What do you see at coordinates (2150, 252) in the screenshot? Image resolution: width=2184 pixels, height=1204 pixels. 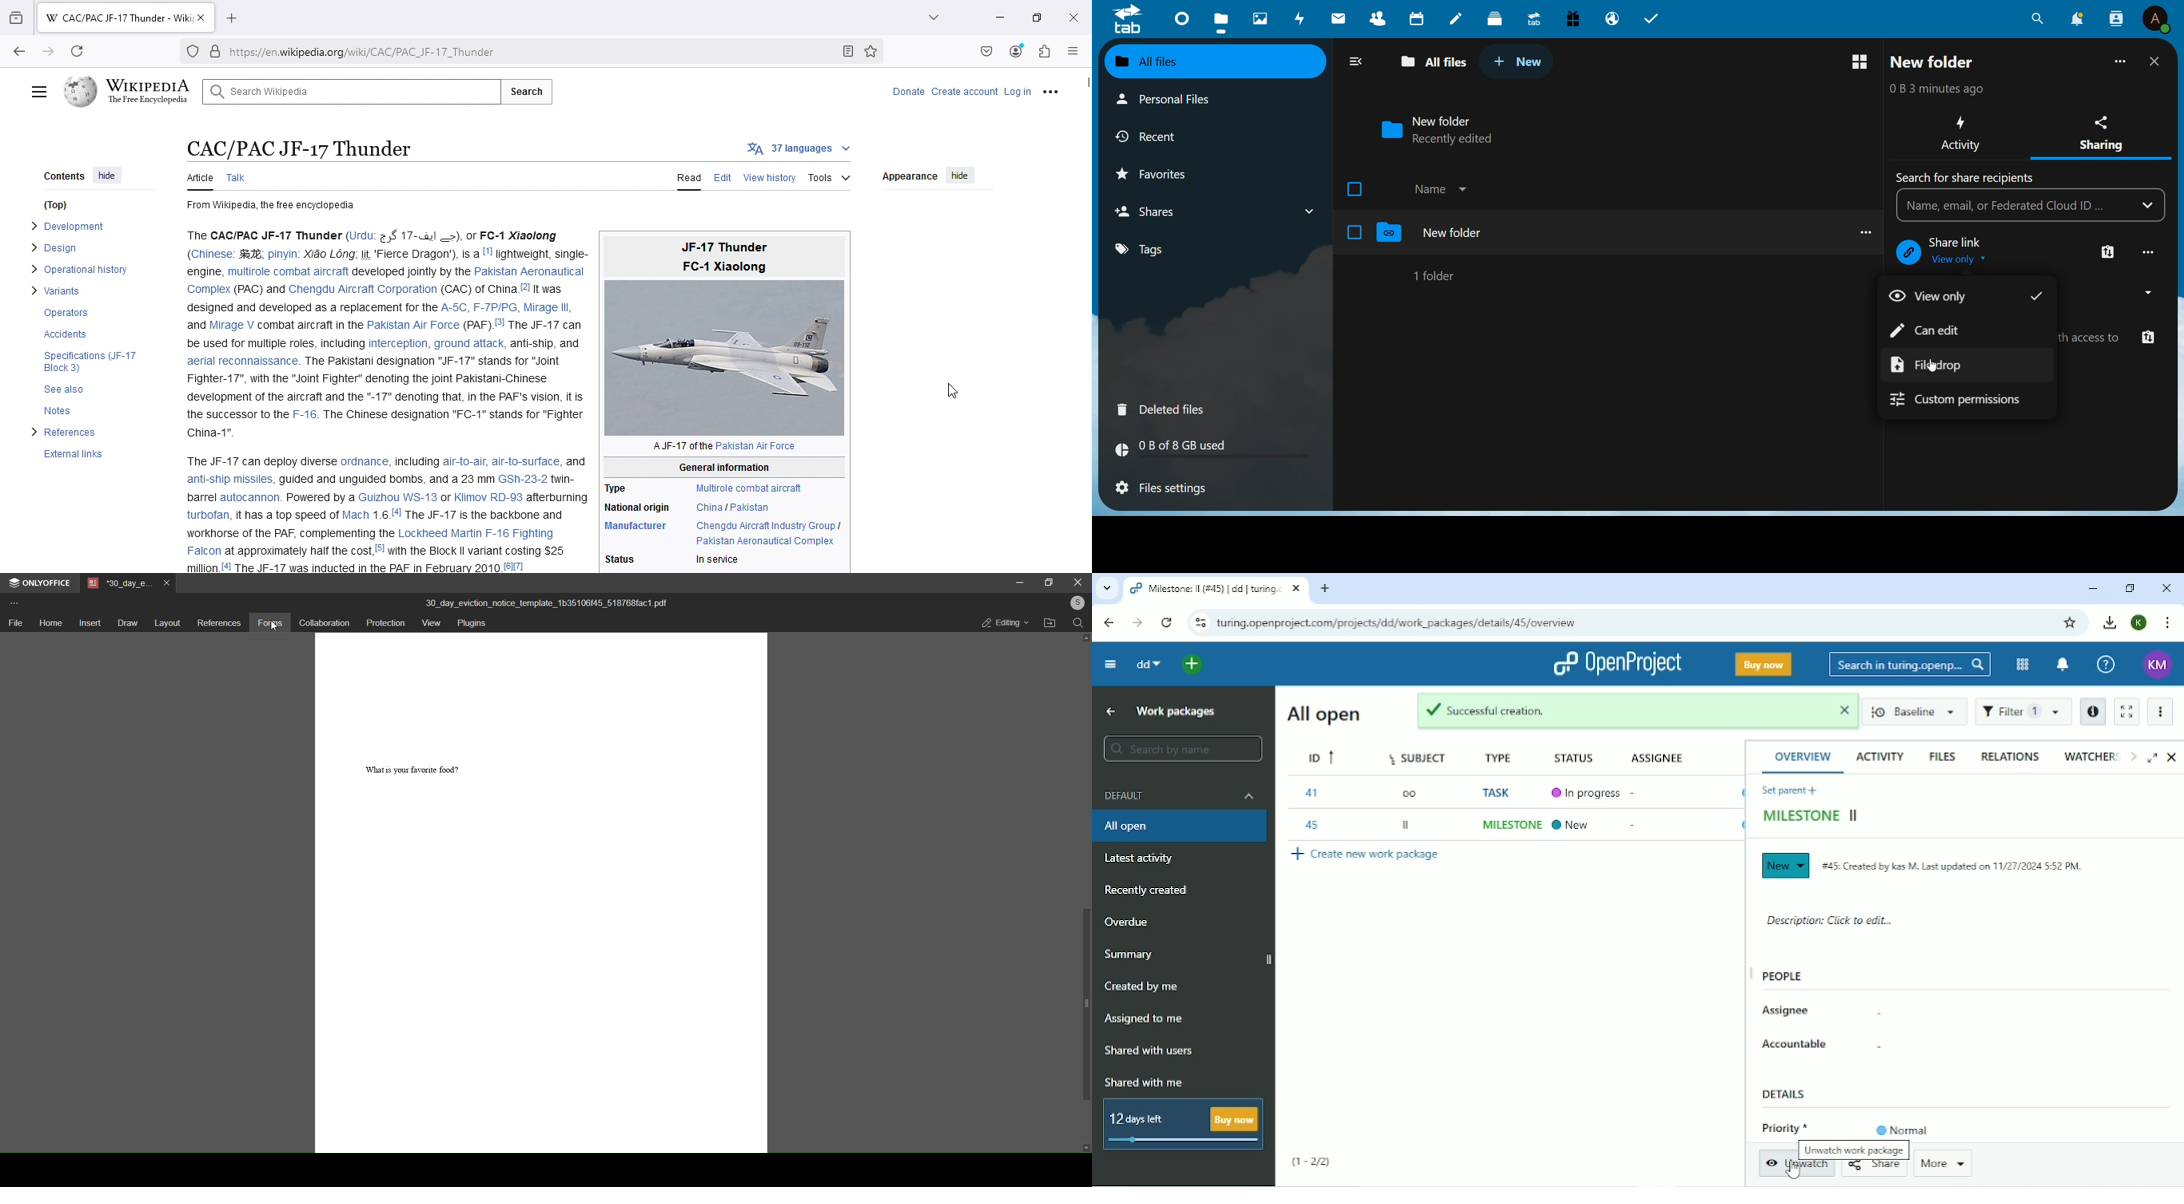 I see `More Option` at bounding box center [2150, 252].